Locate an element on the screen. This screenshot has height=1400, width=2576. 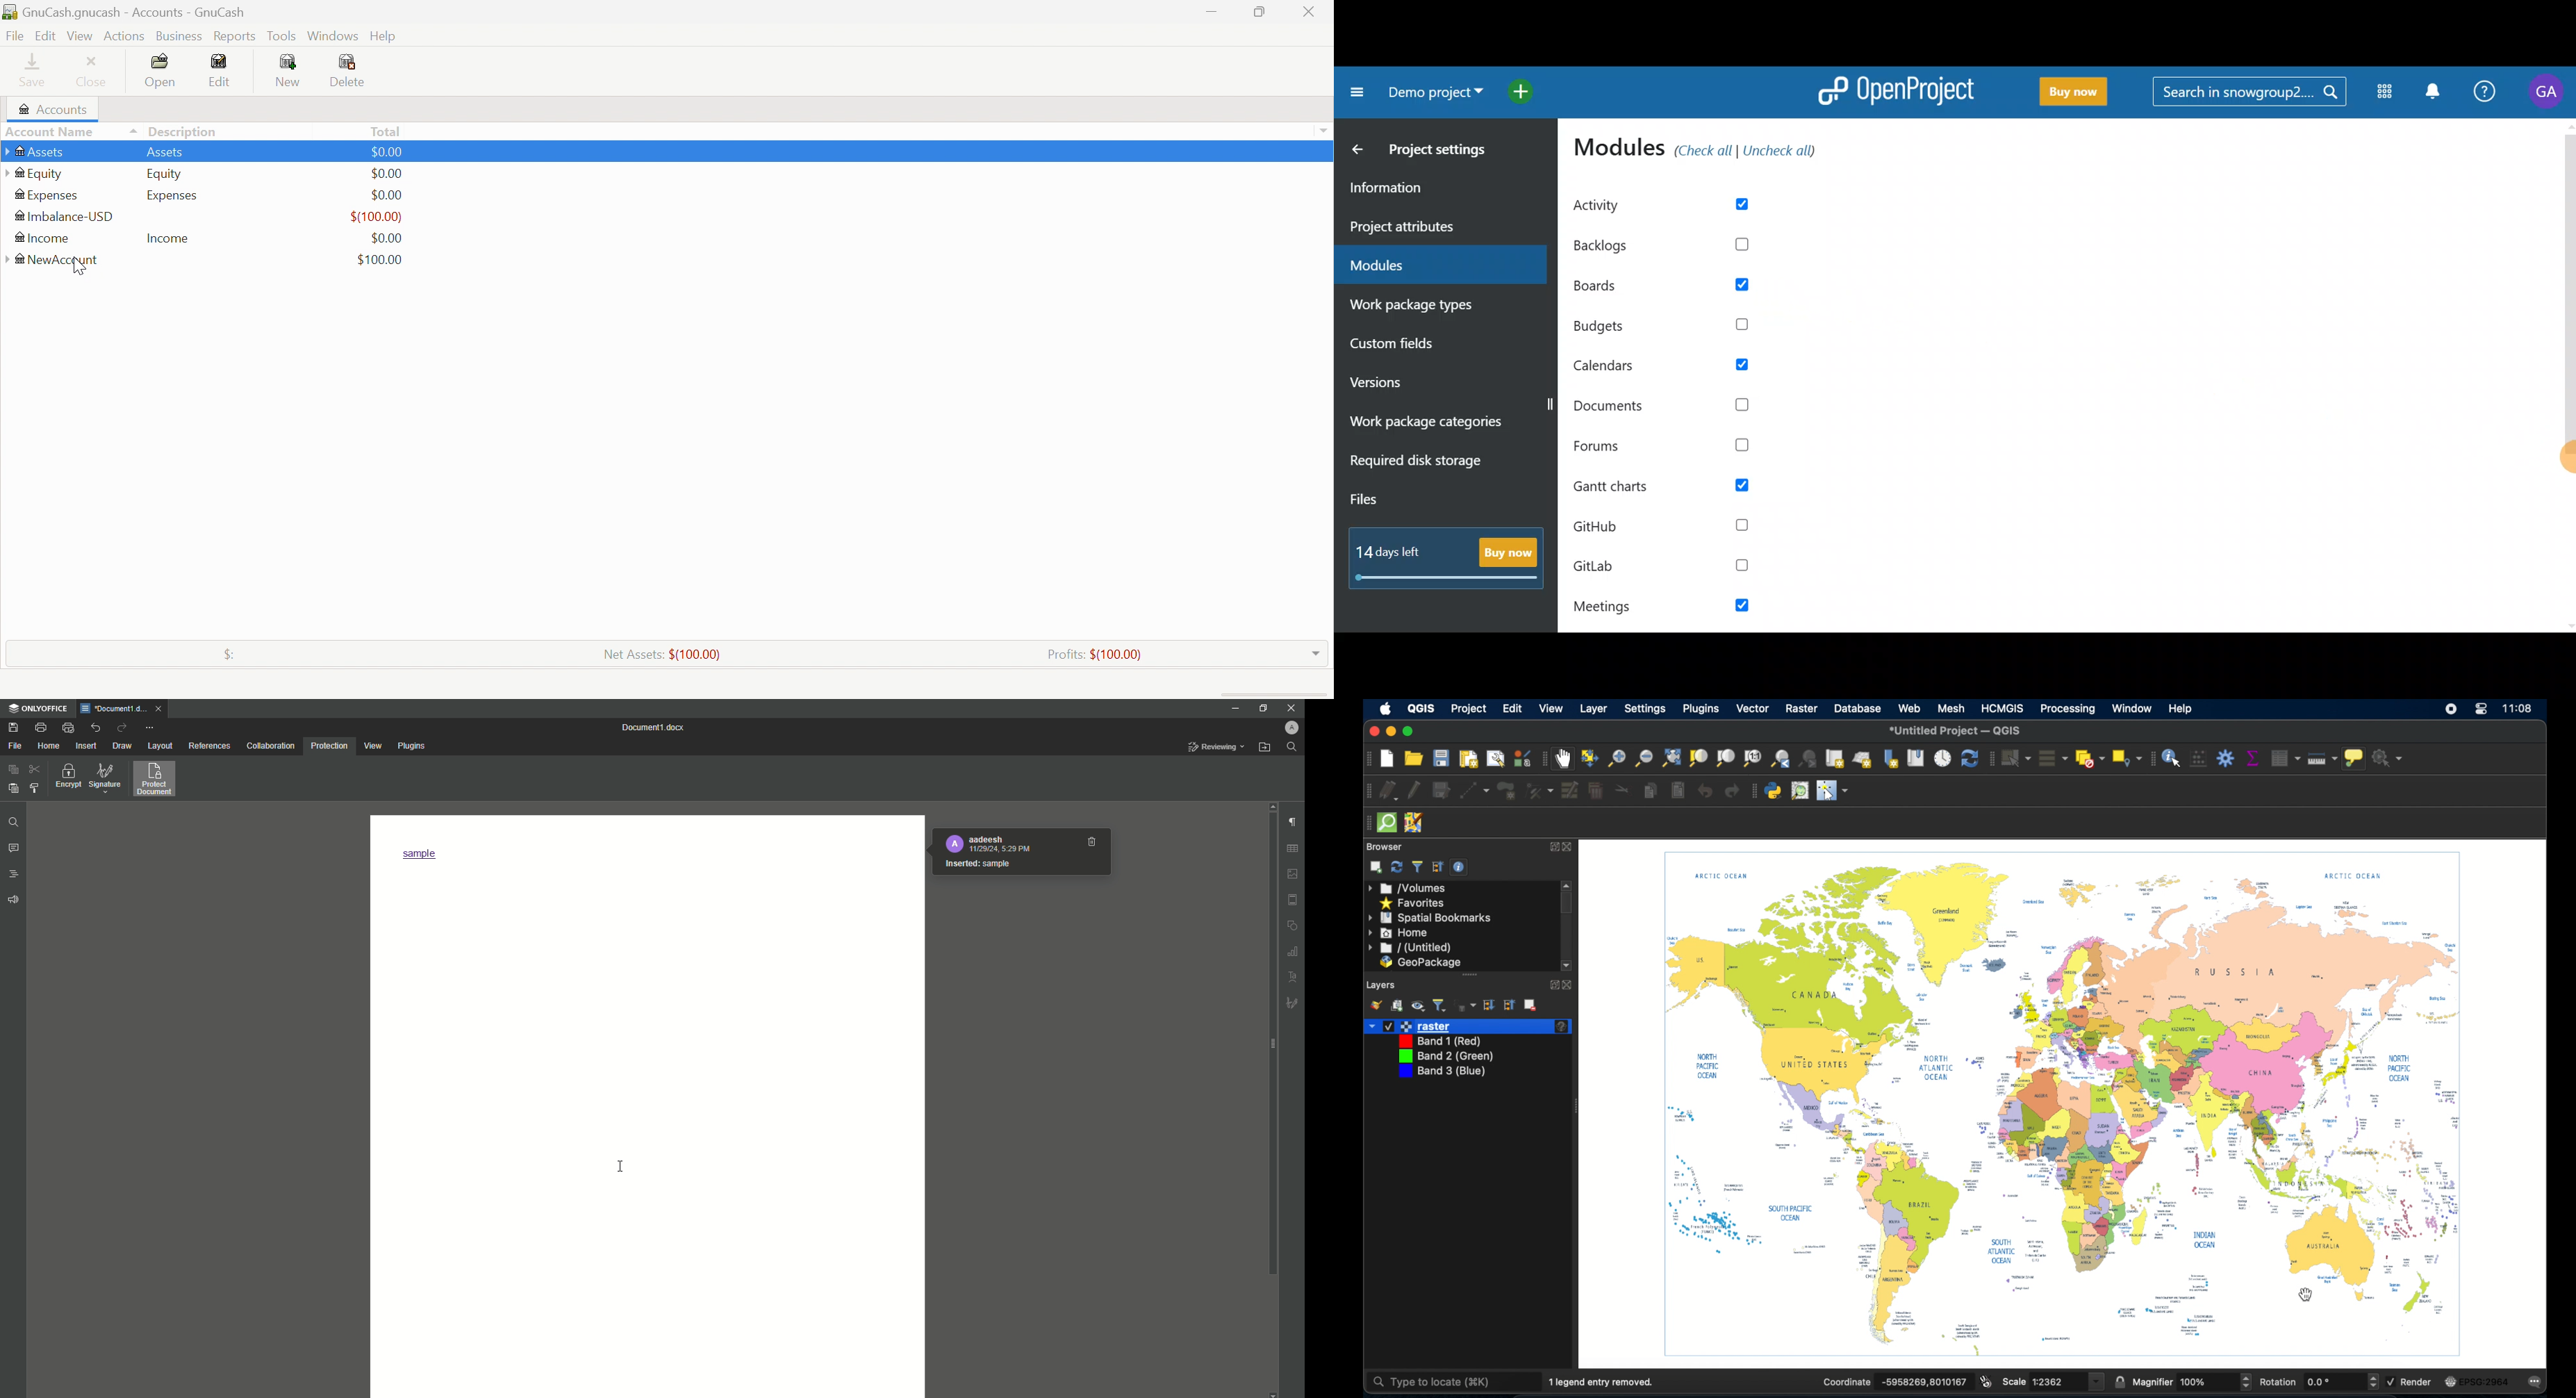
Actions is located at coordinates (124, 37).